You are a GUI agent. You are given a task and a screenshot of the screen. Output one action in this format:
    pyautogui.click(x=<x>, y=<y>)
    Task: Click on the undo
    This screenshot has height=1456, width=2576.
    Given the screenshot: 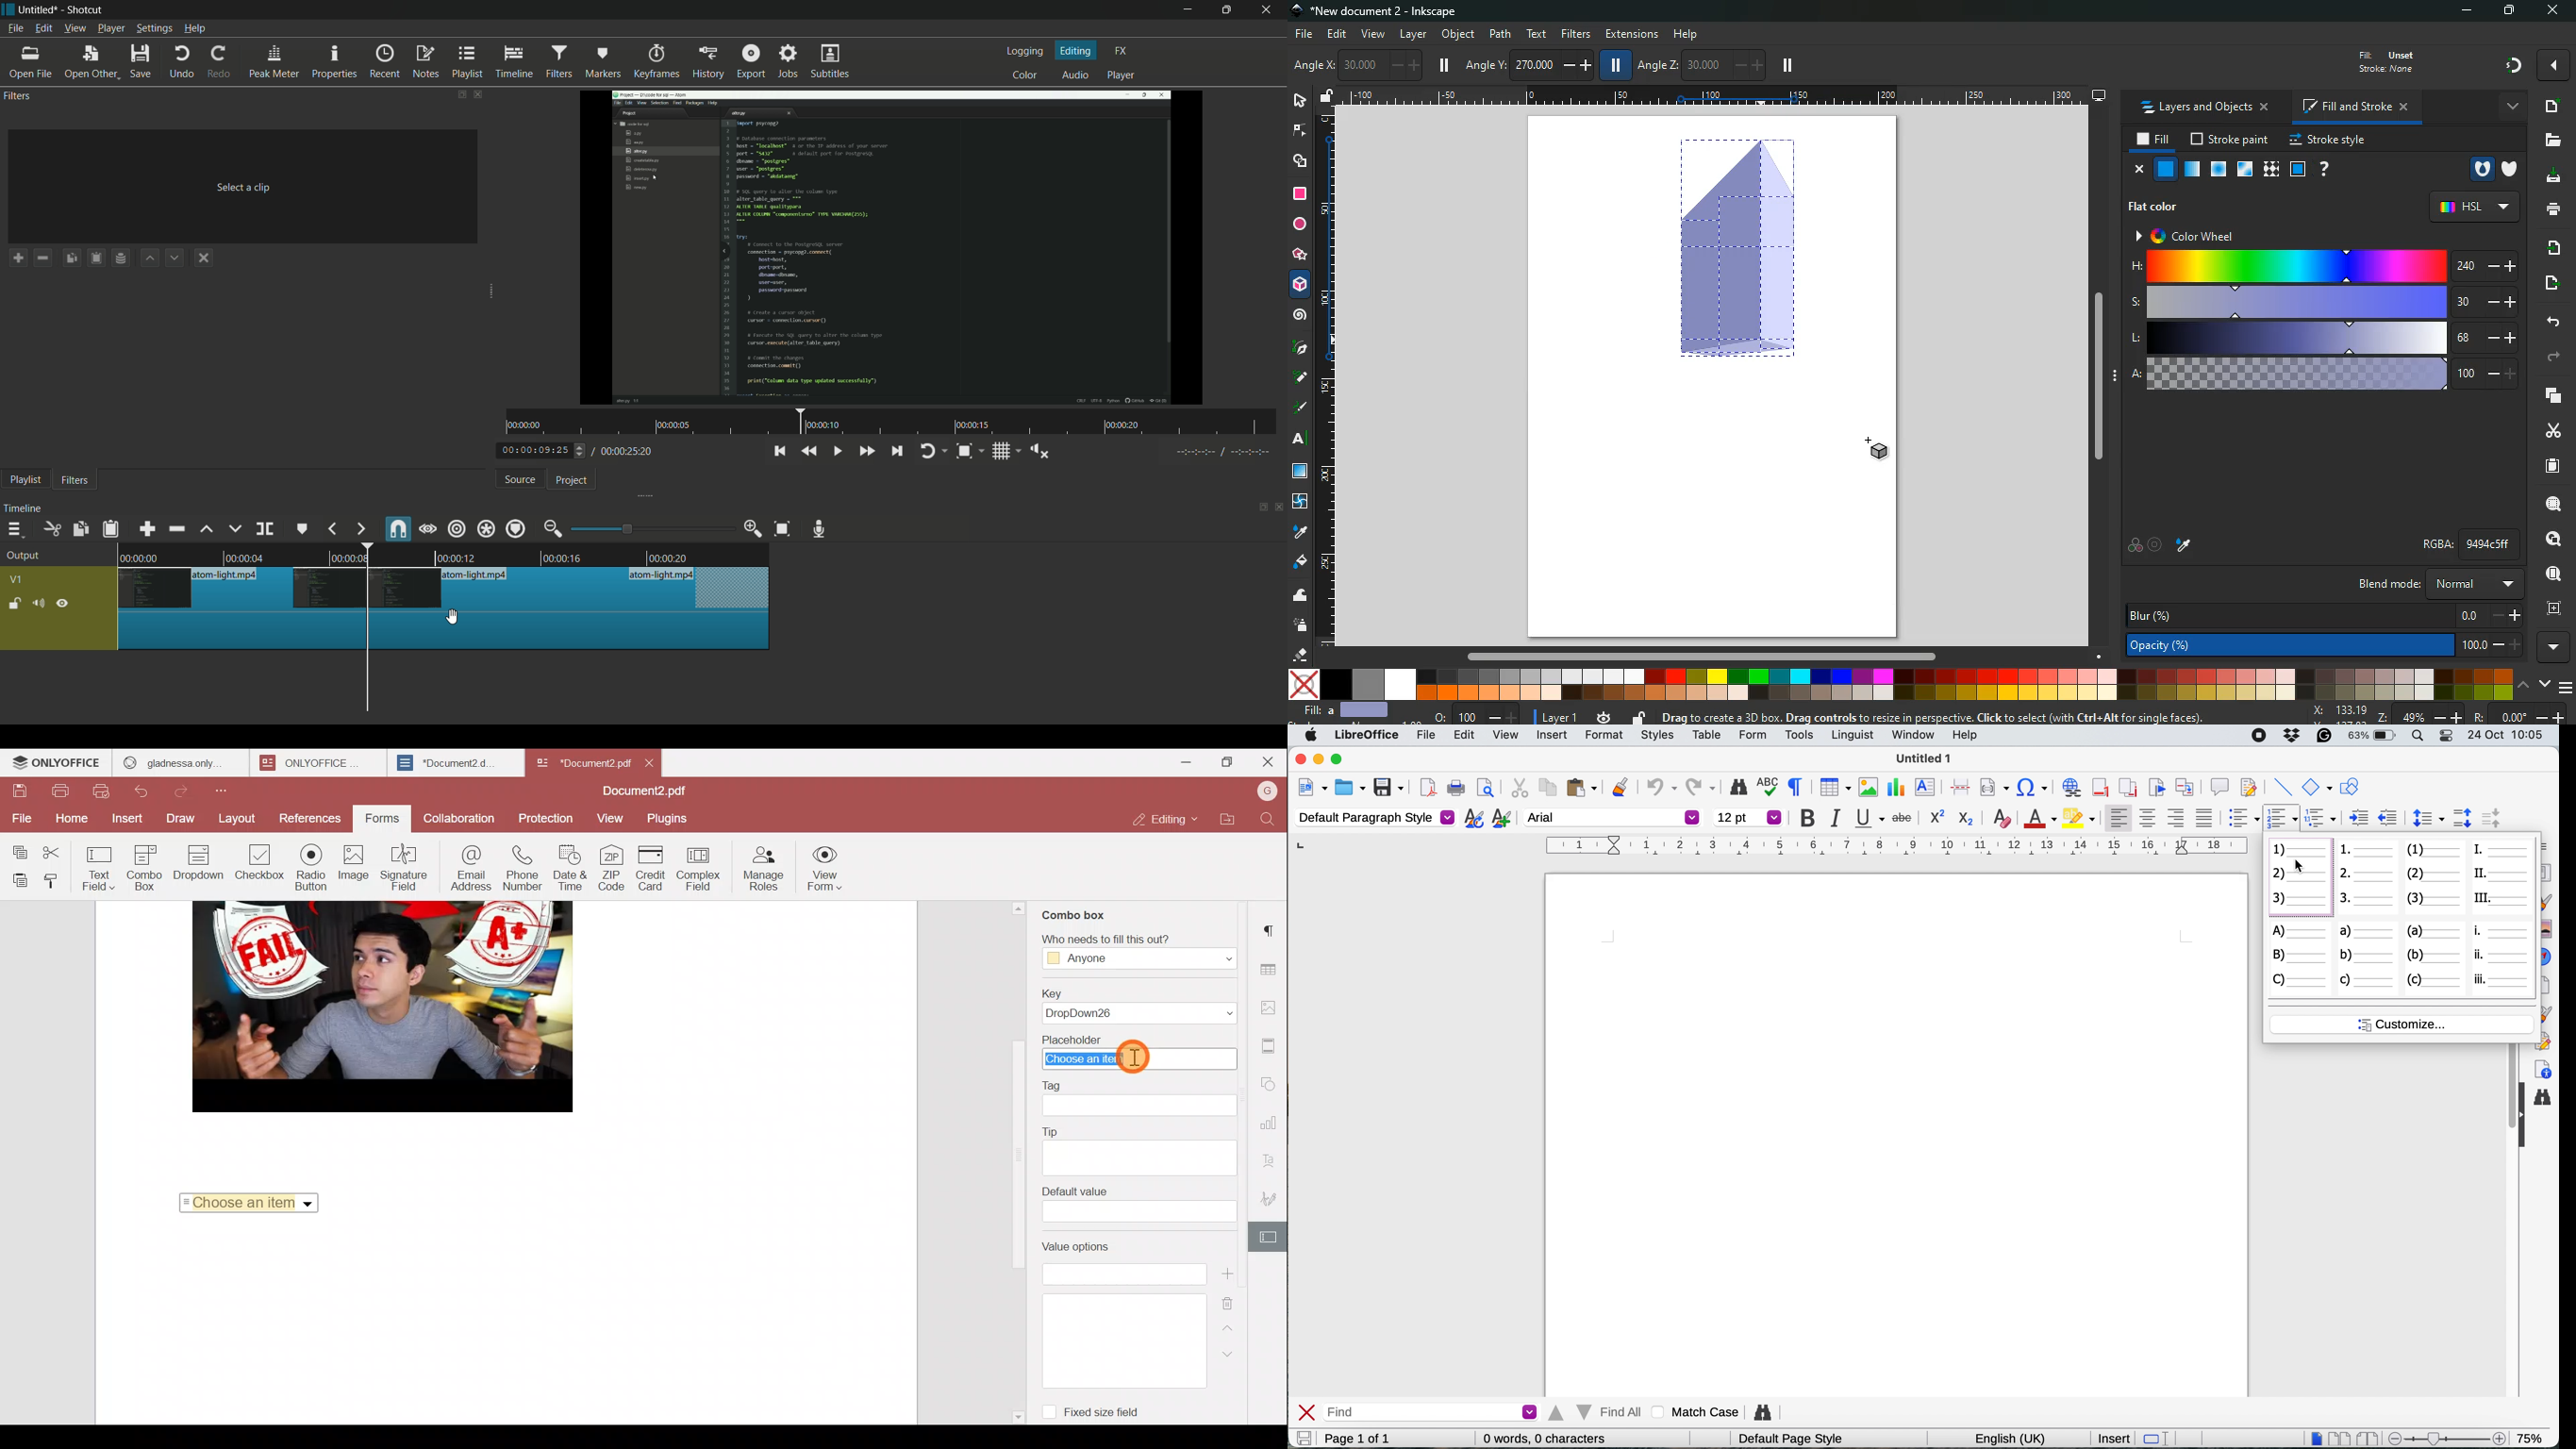 What is the action you would take?
    pyautogui.click(x=182, y=62)
    